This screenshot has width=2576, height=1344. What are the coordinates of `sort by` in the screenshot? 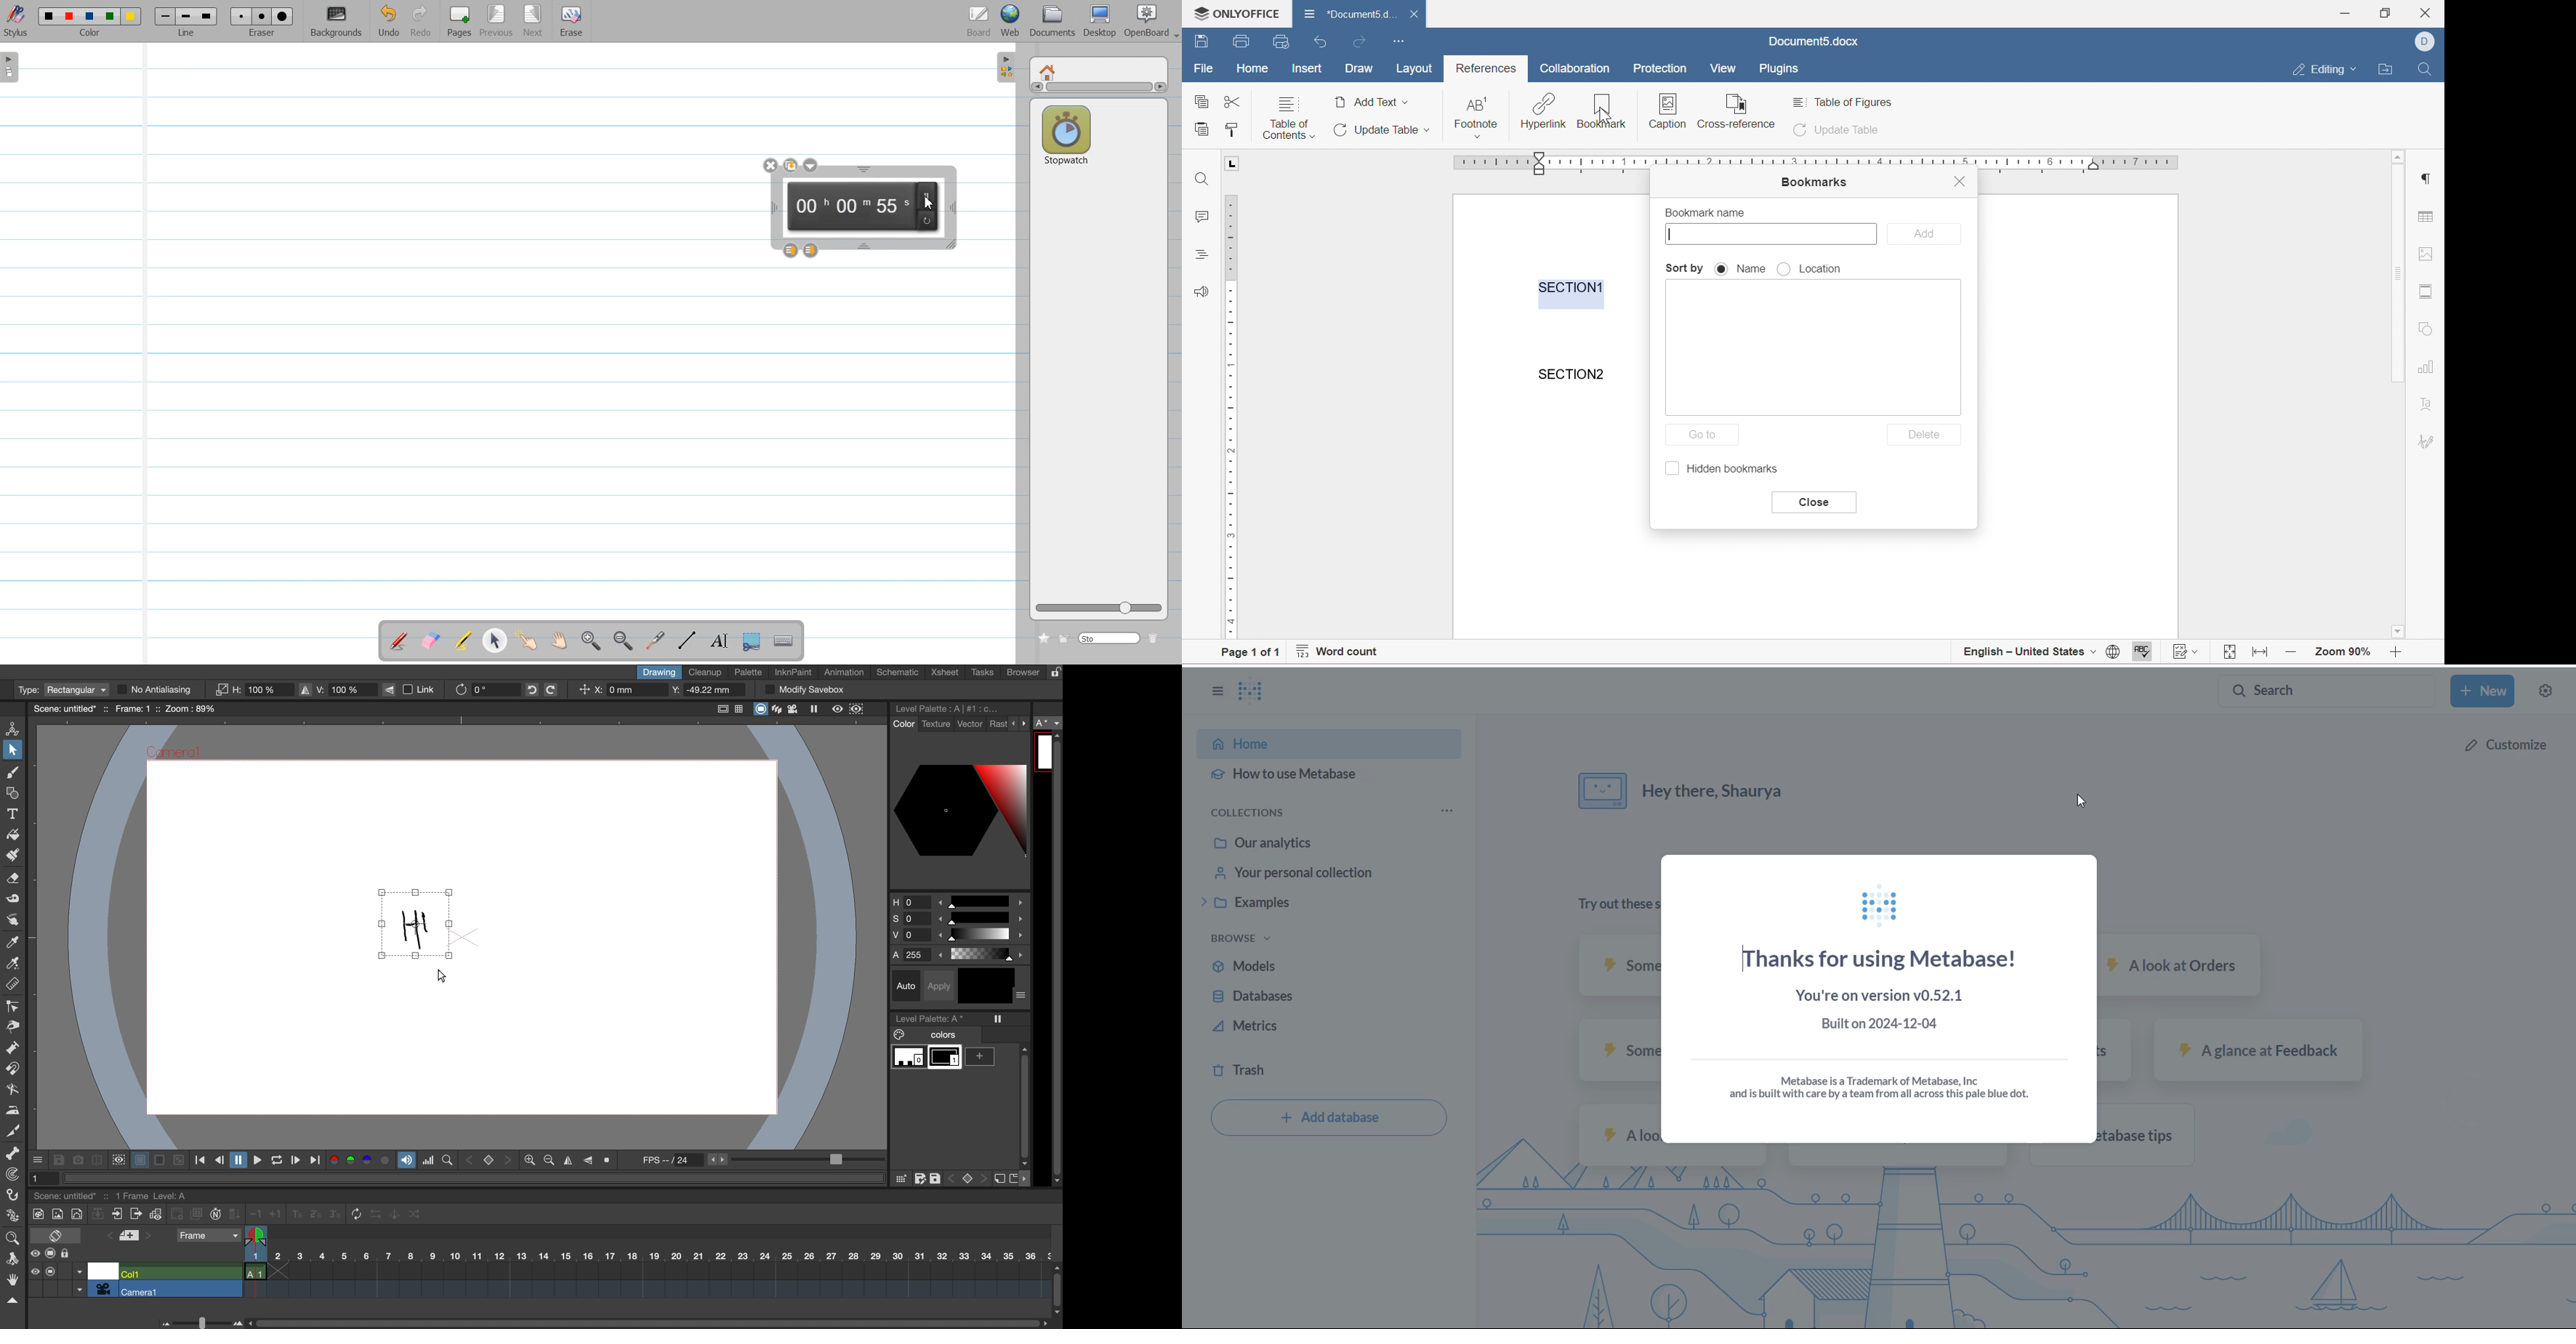 It's located at (1685, 268).